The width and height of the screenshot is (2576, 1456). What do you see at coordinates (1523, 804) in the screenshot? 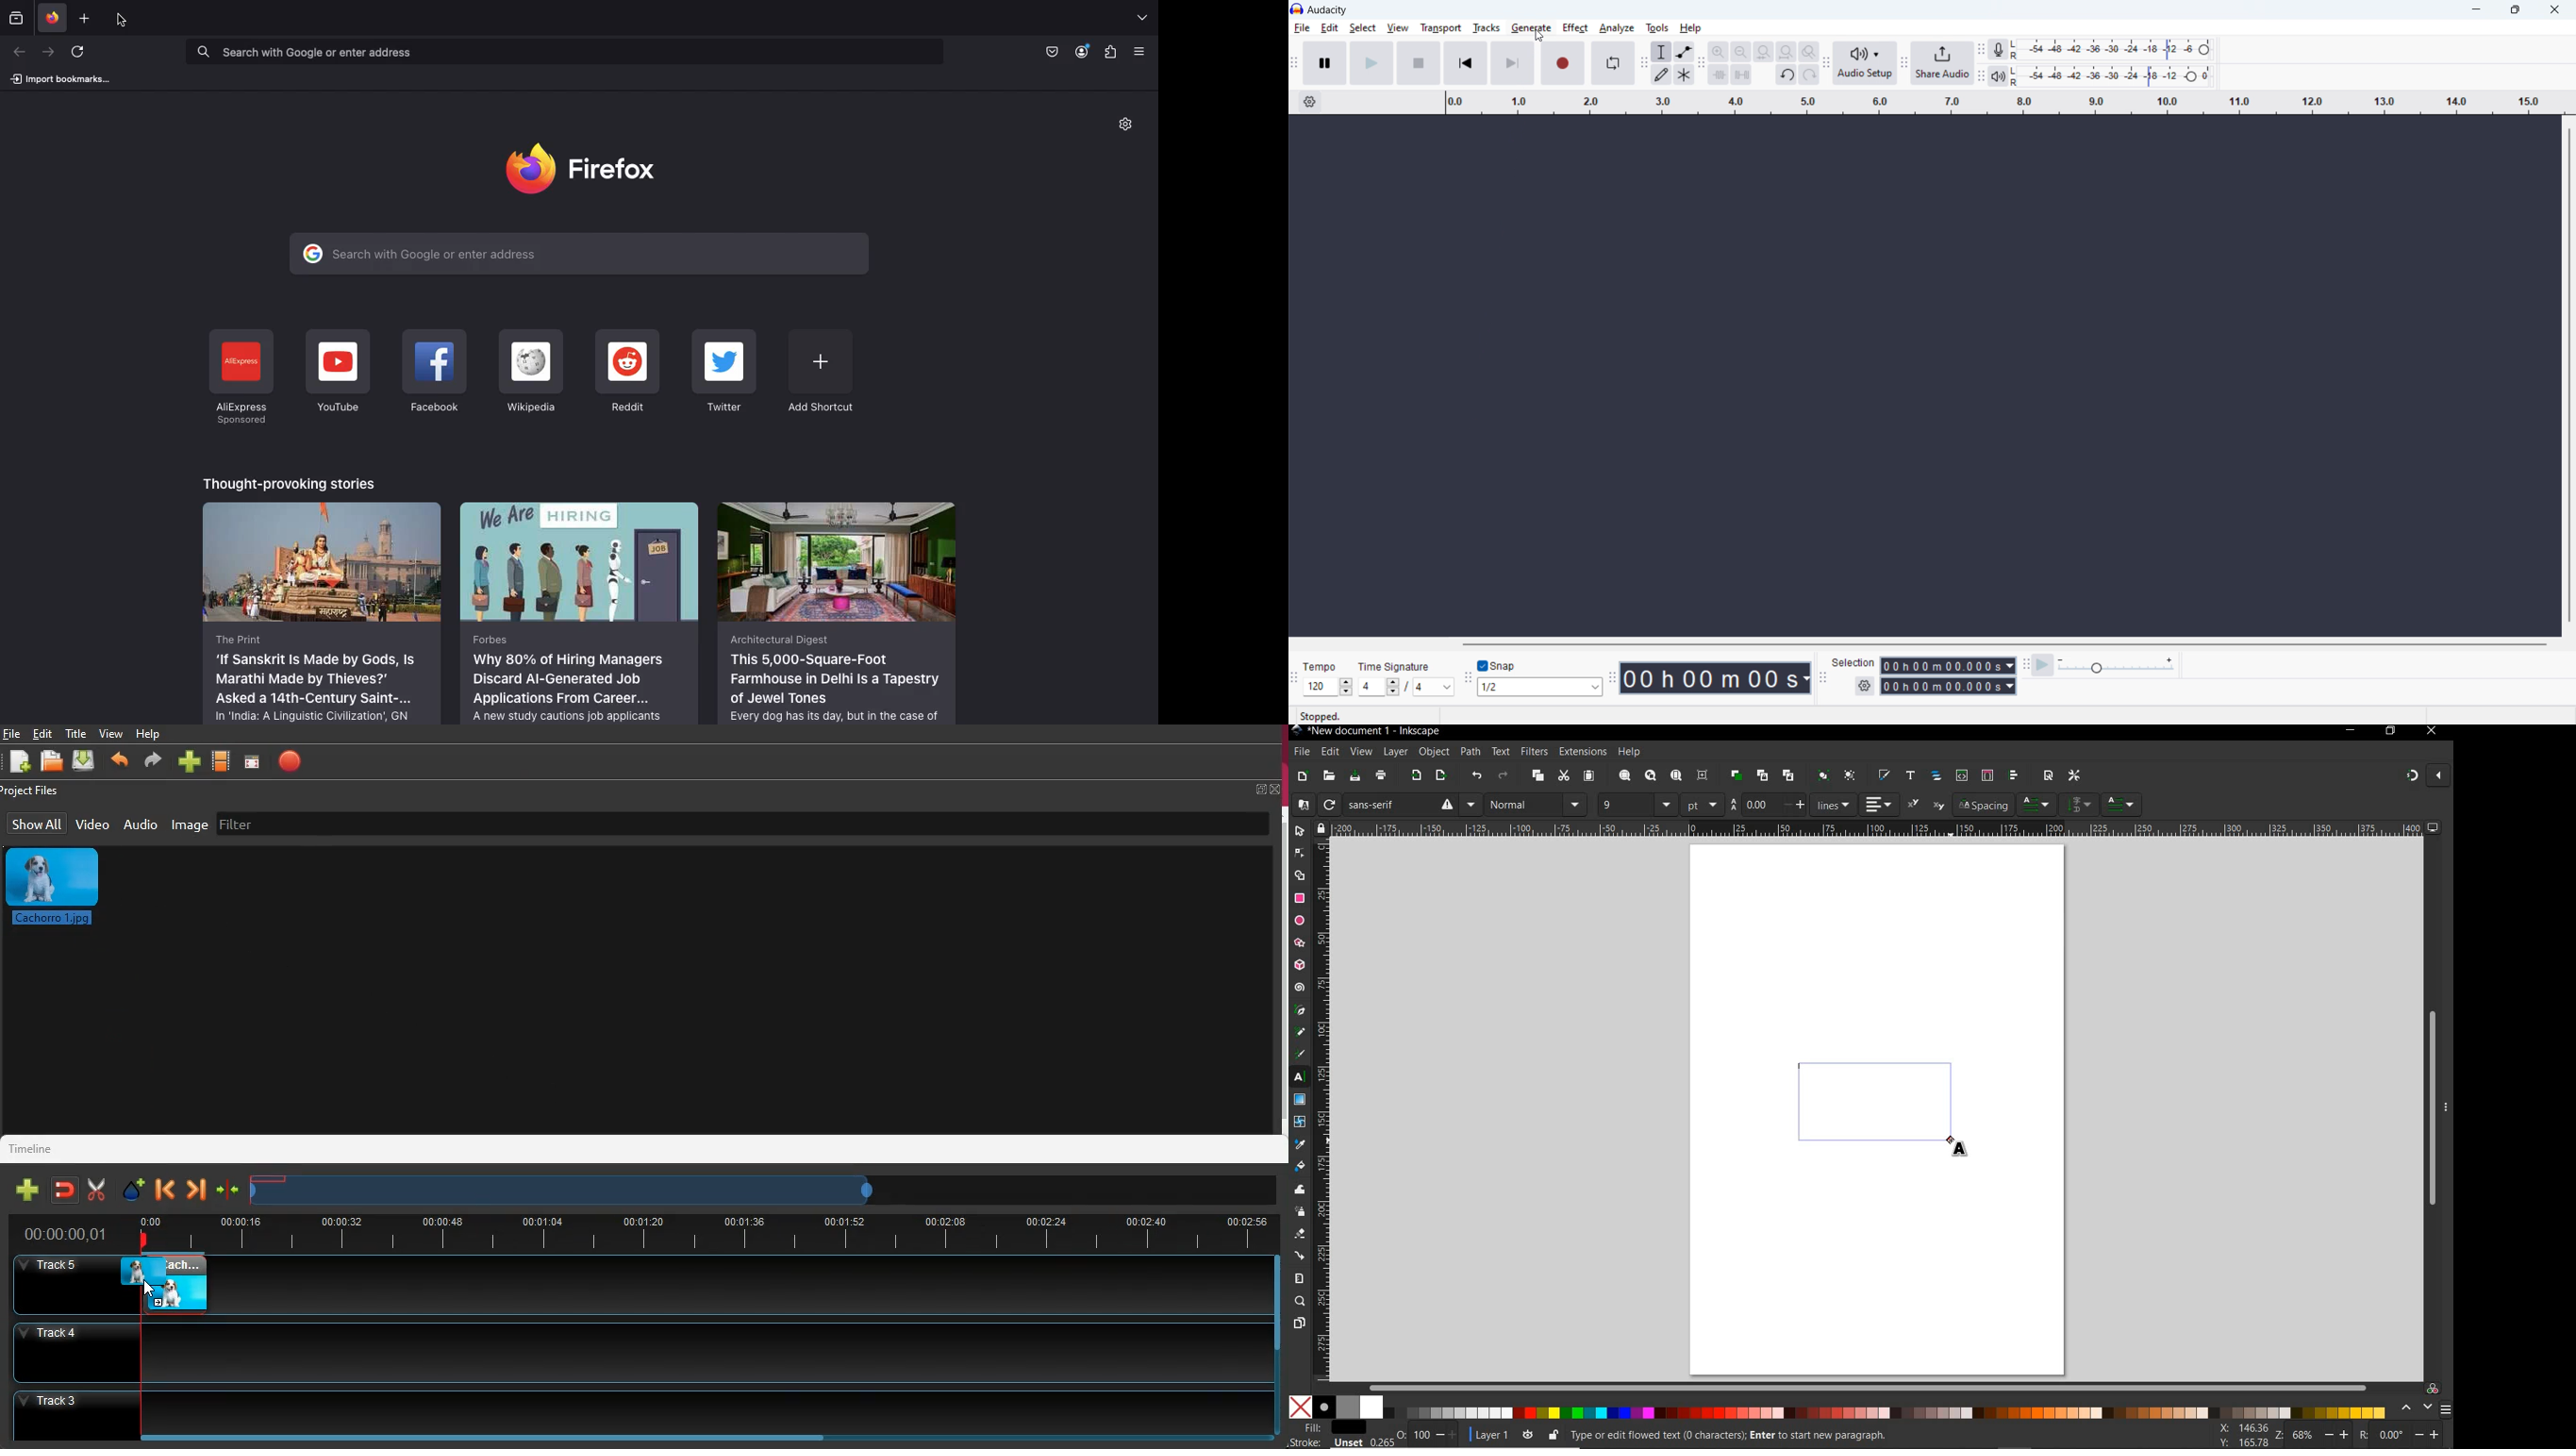
I see `Normal` at bounding box center [1523, 804].